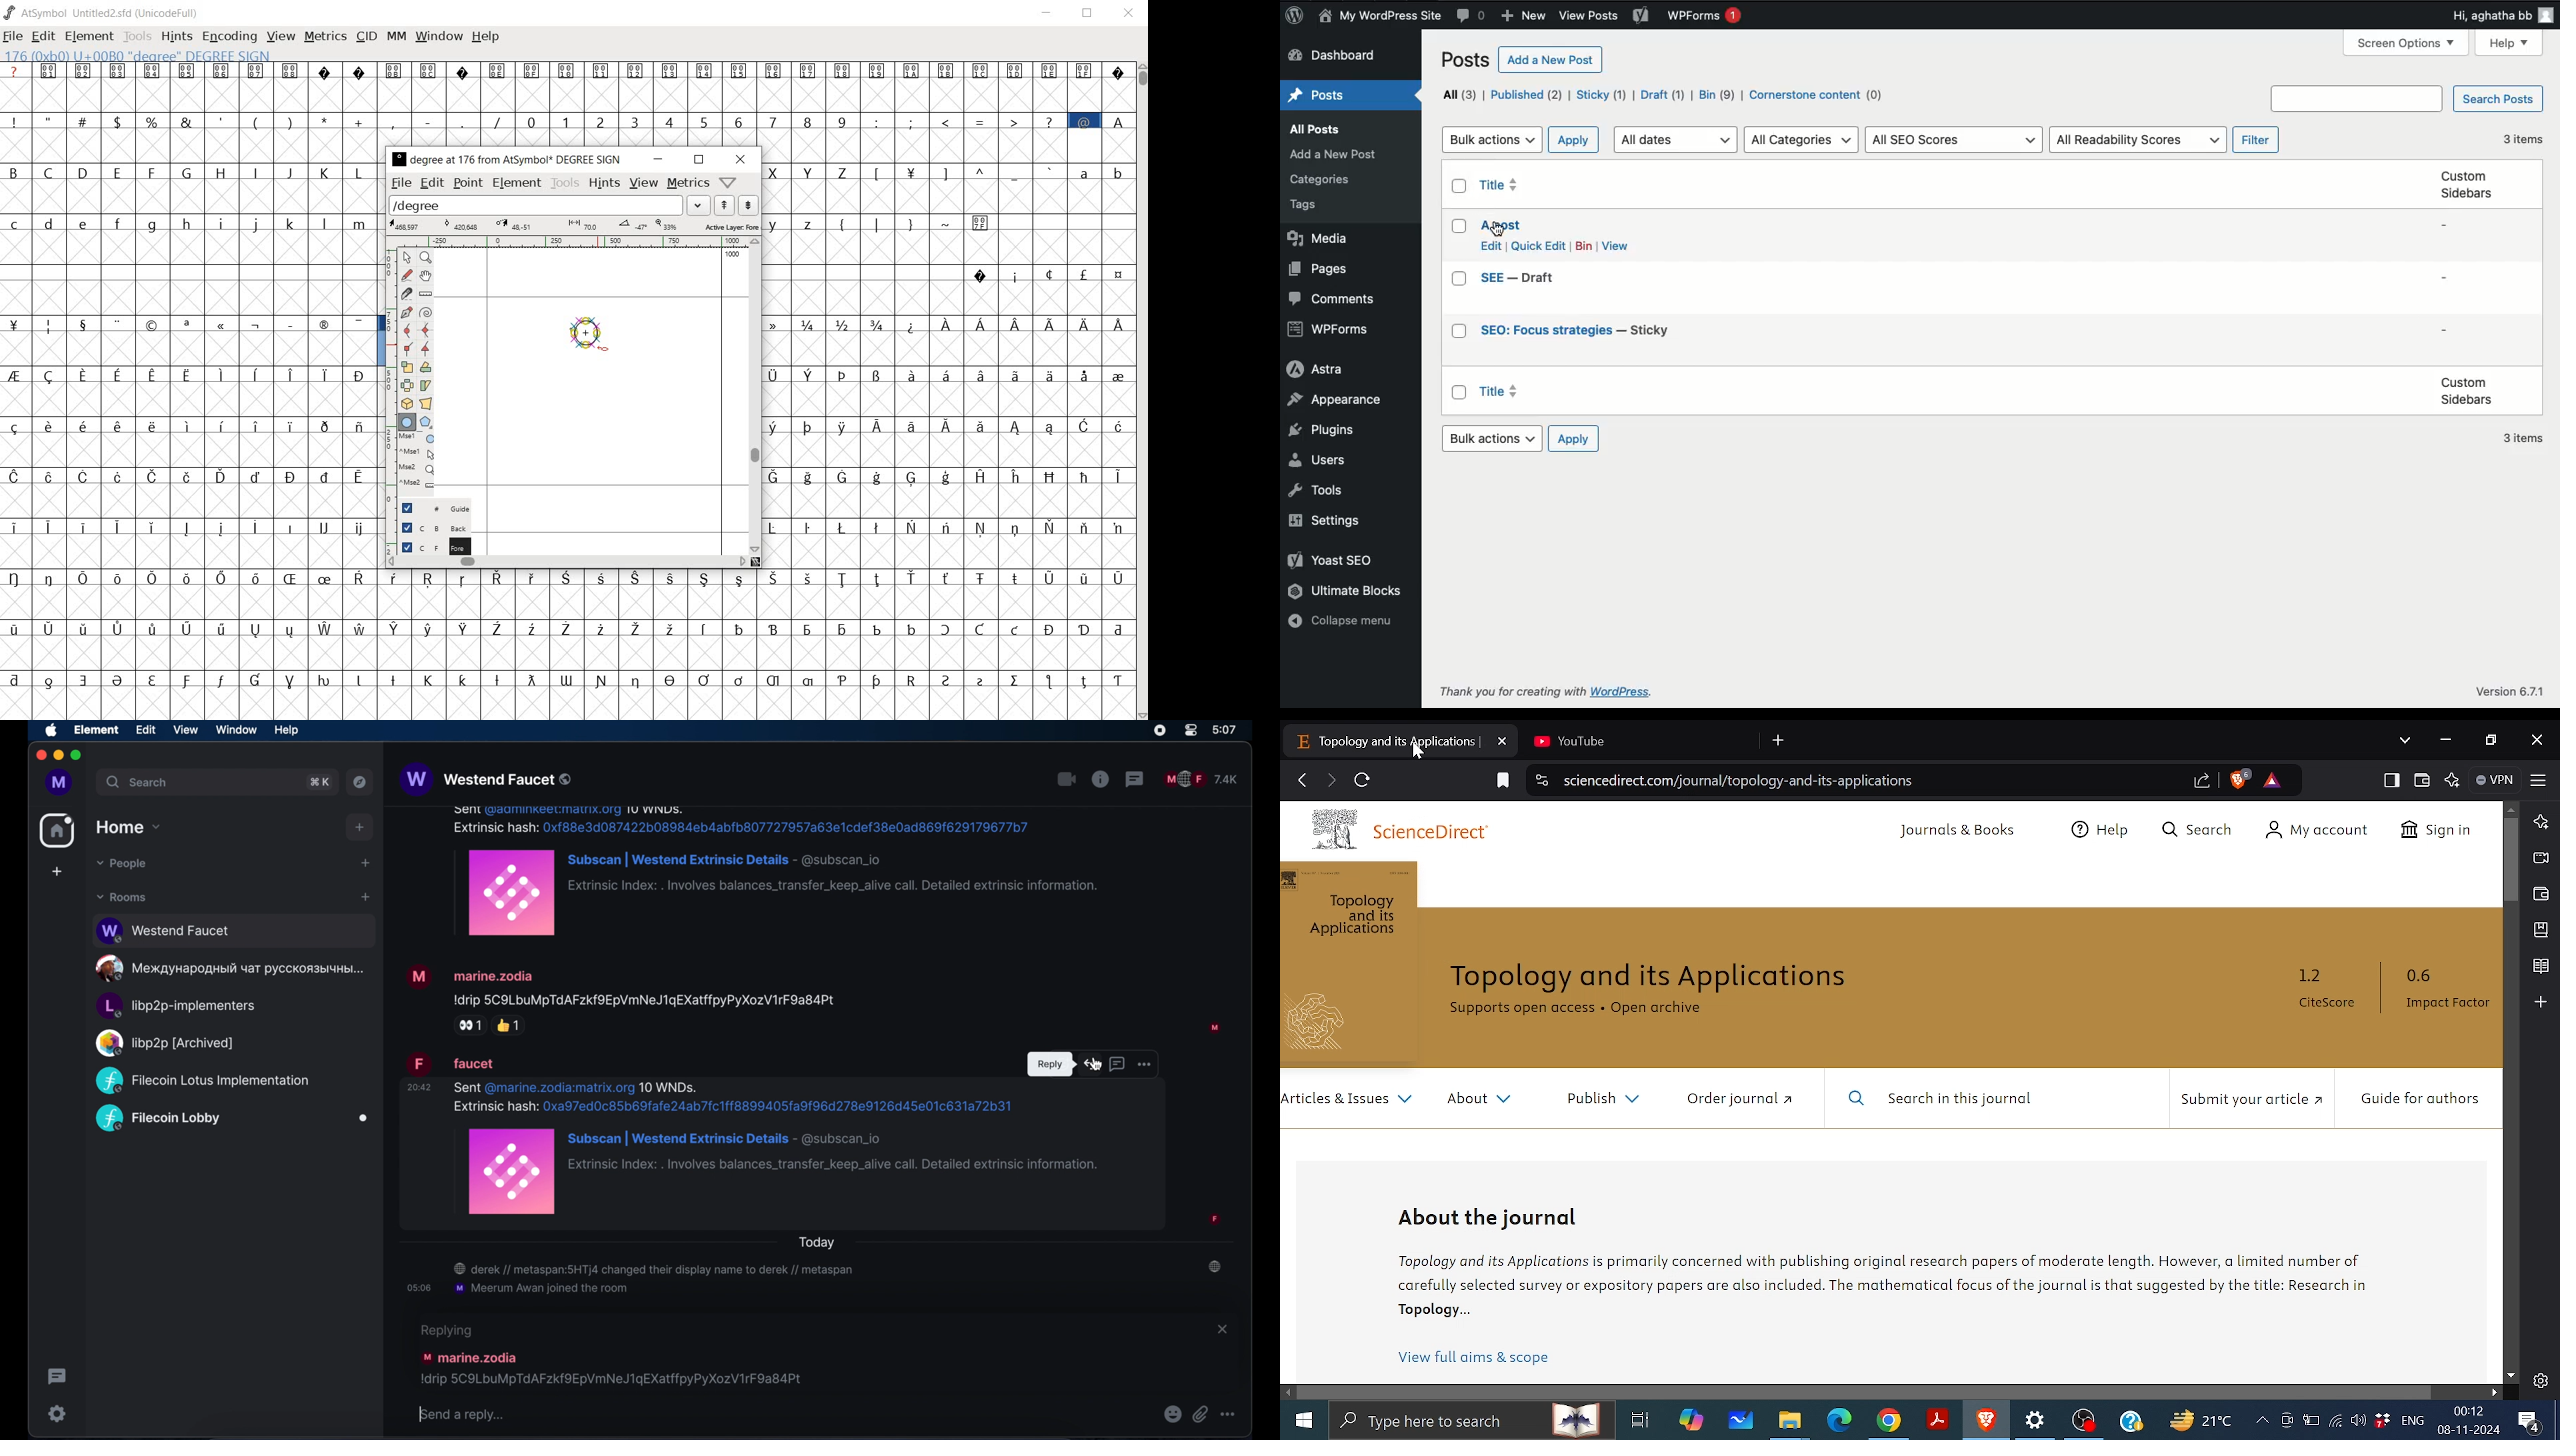 This screenshot has height=1456, width=2576. Describe the element at coordinates (816, 1164) in the screenshot. I see `message` at that location.